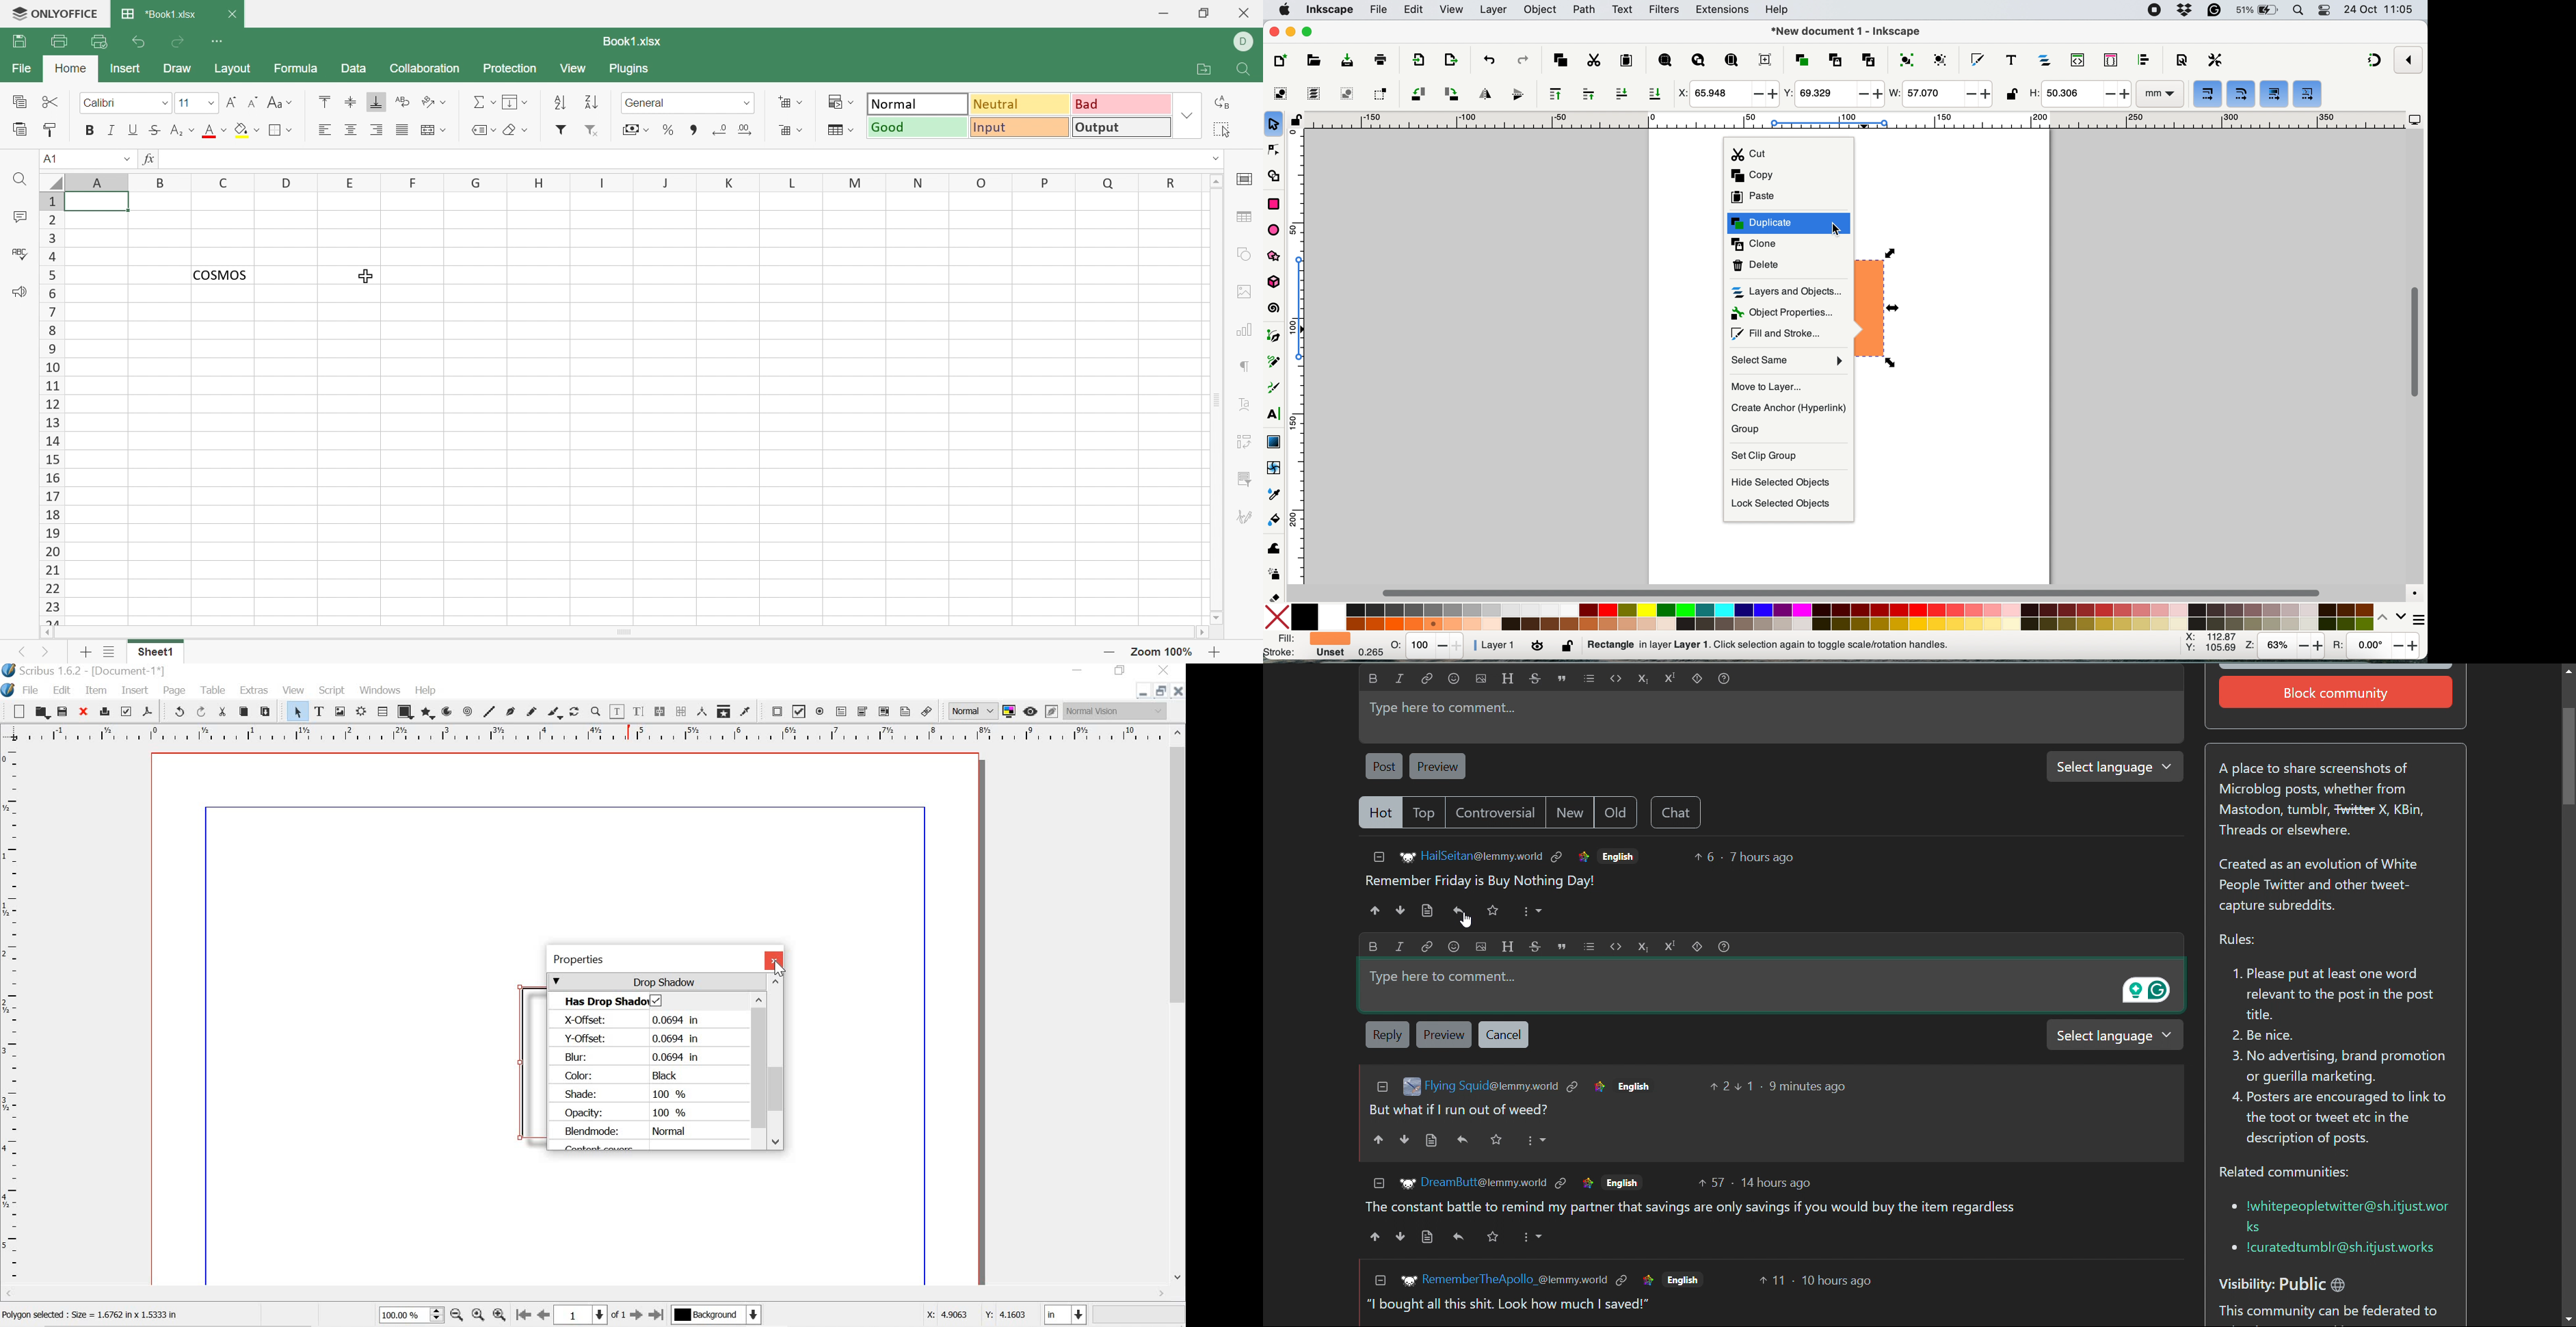  Describe the element at coordinates (657, 1313) in the screenshot. I see `go the last page` at that location.